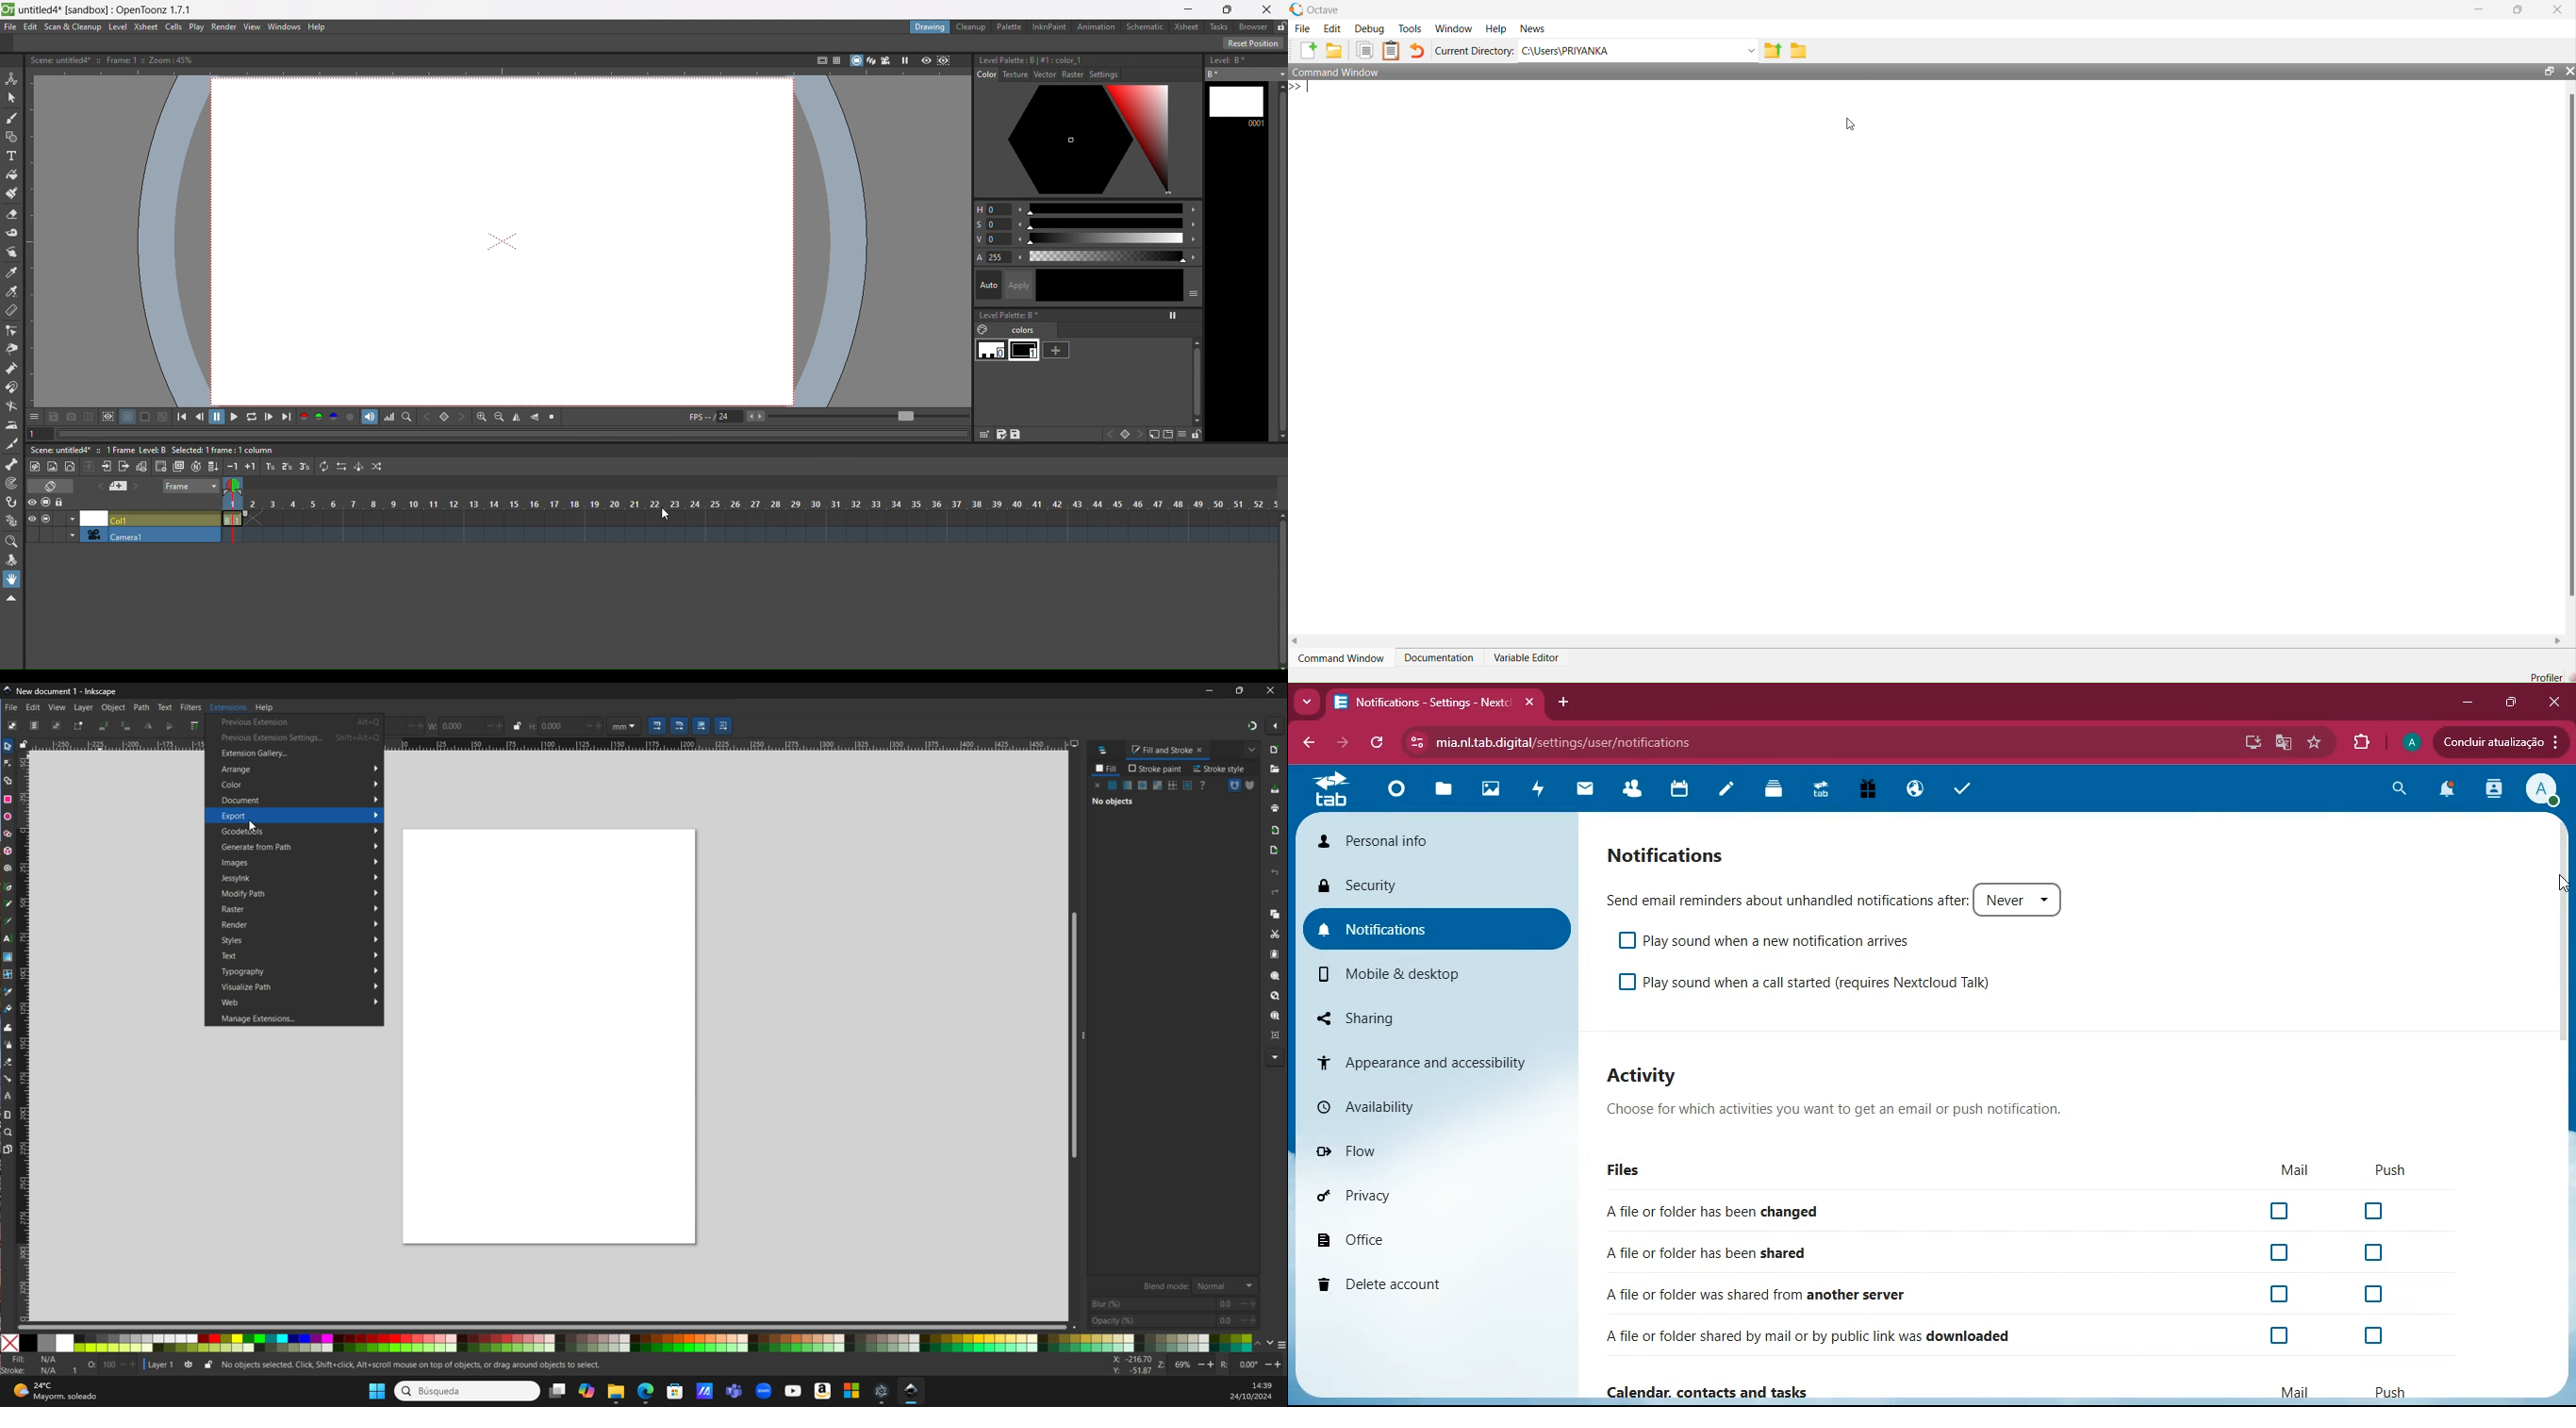 The image size is (2576, 1428). What do you see at coordinates (738, 744) in the screenshot?
I see `horizontal scale` at bounding box center [738, 744].